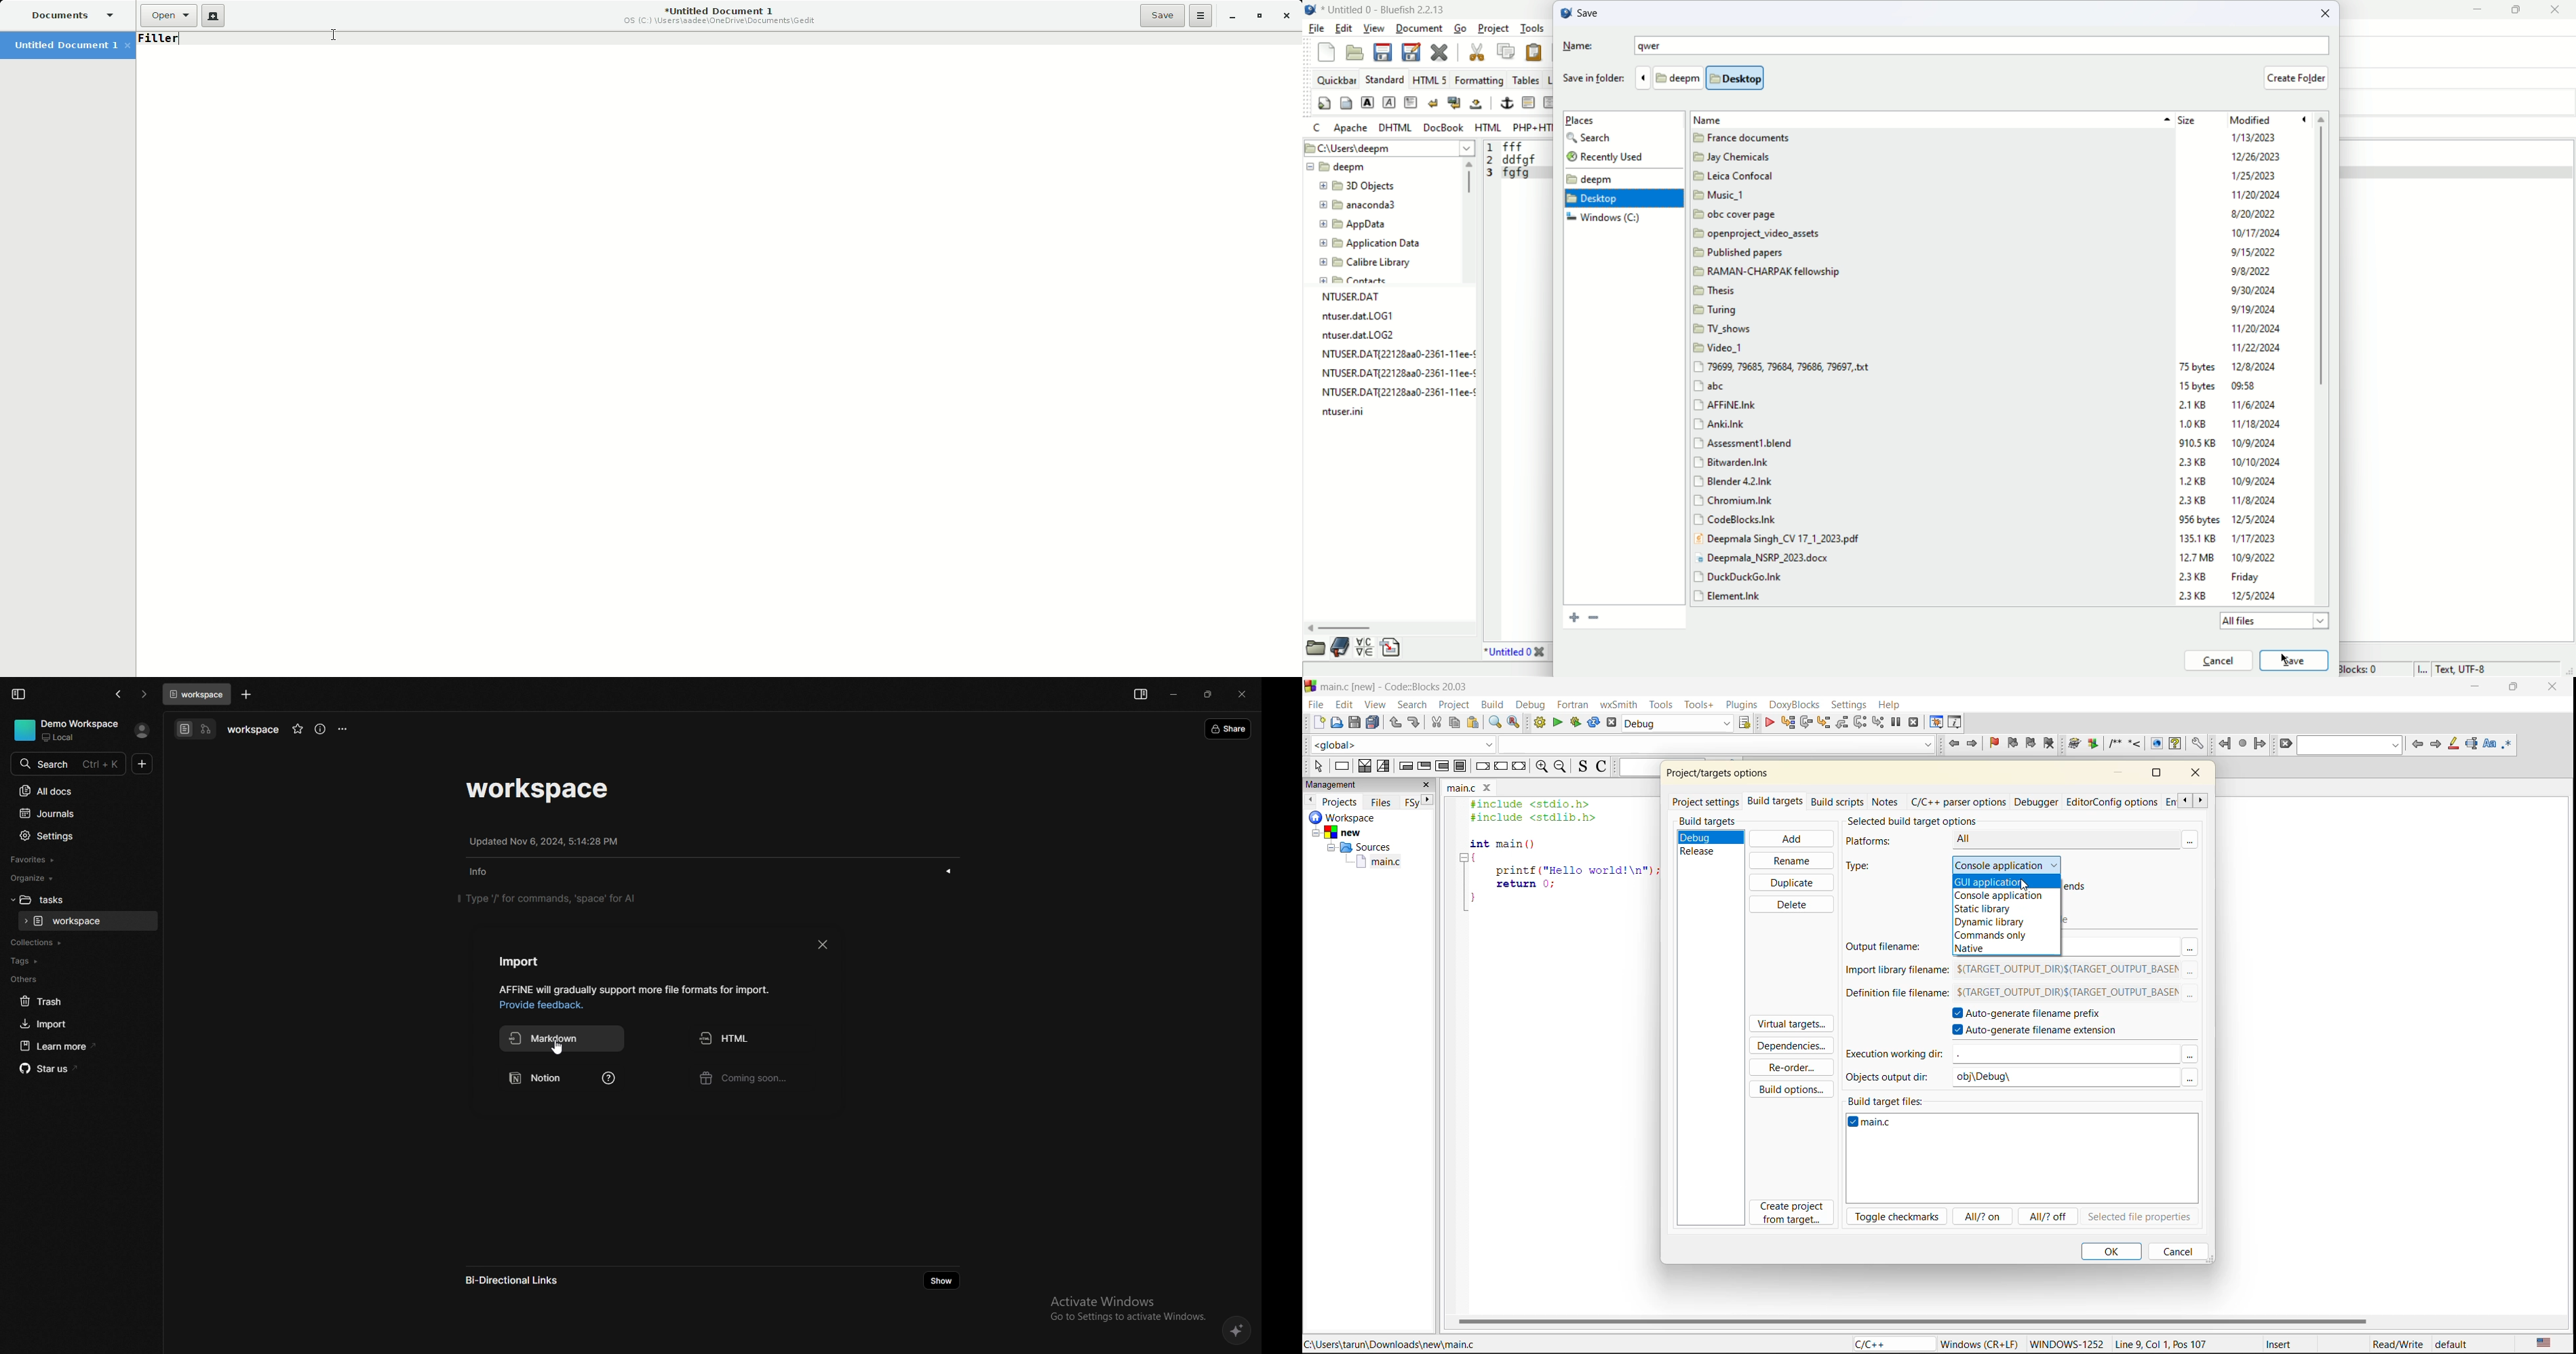 This screenshot has height=1372, width=2576. What do you see at coordinates (70, 878) in the screenshot?
I see `organize` at bounding box center [70, 878].